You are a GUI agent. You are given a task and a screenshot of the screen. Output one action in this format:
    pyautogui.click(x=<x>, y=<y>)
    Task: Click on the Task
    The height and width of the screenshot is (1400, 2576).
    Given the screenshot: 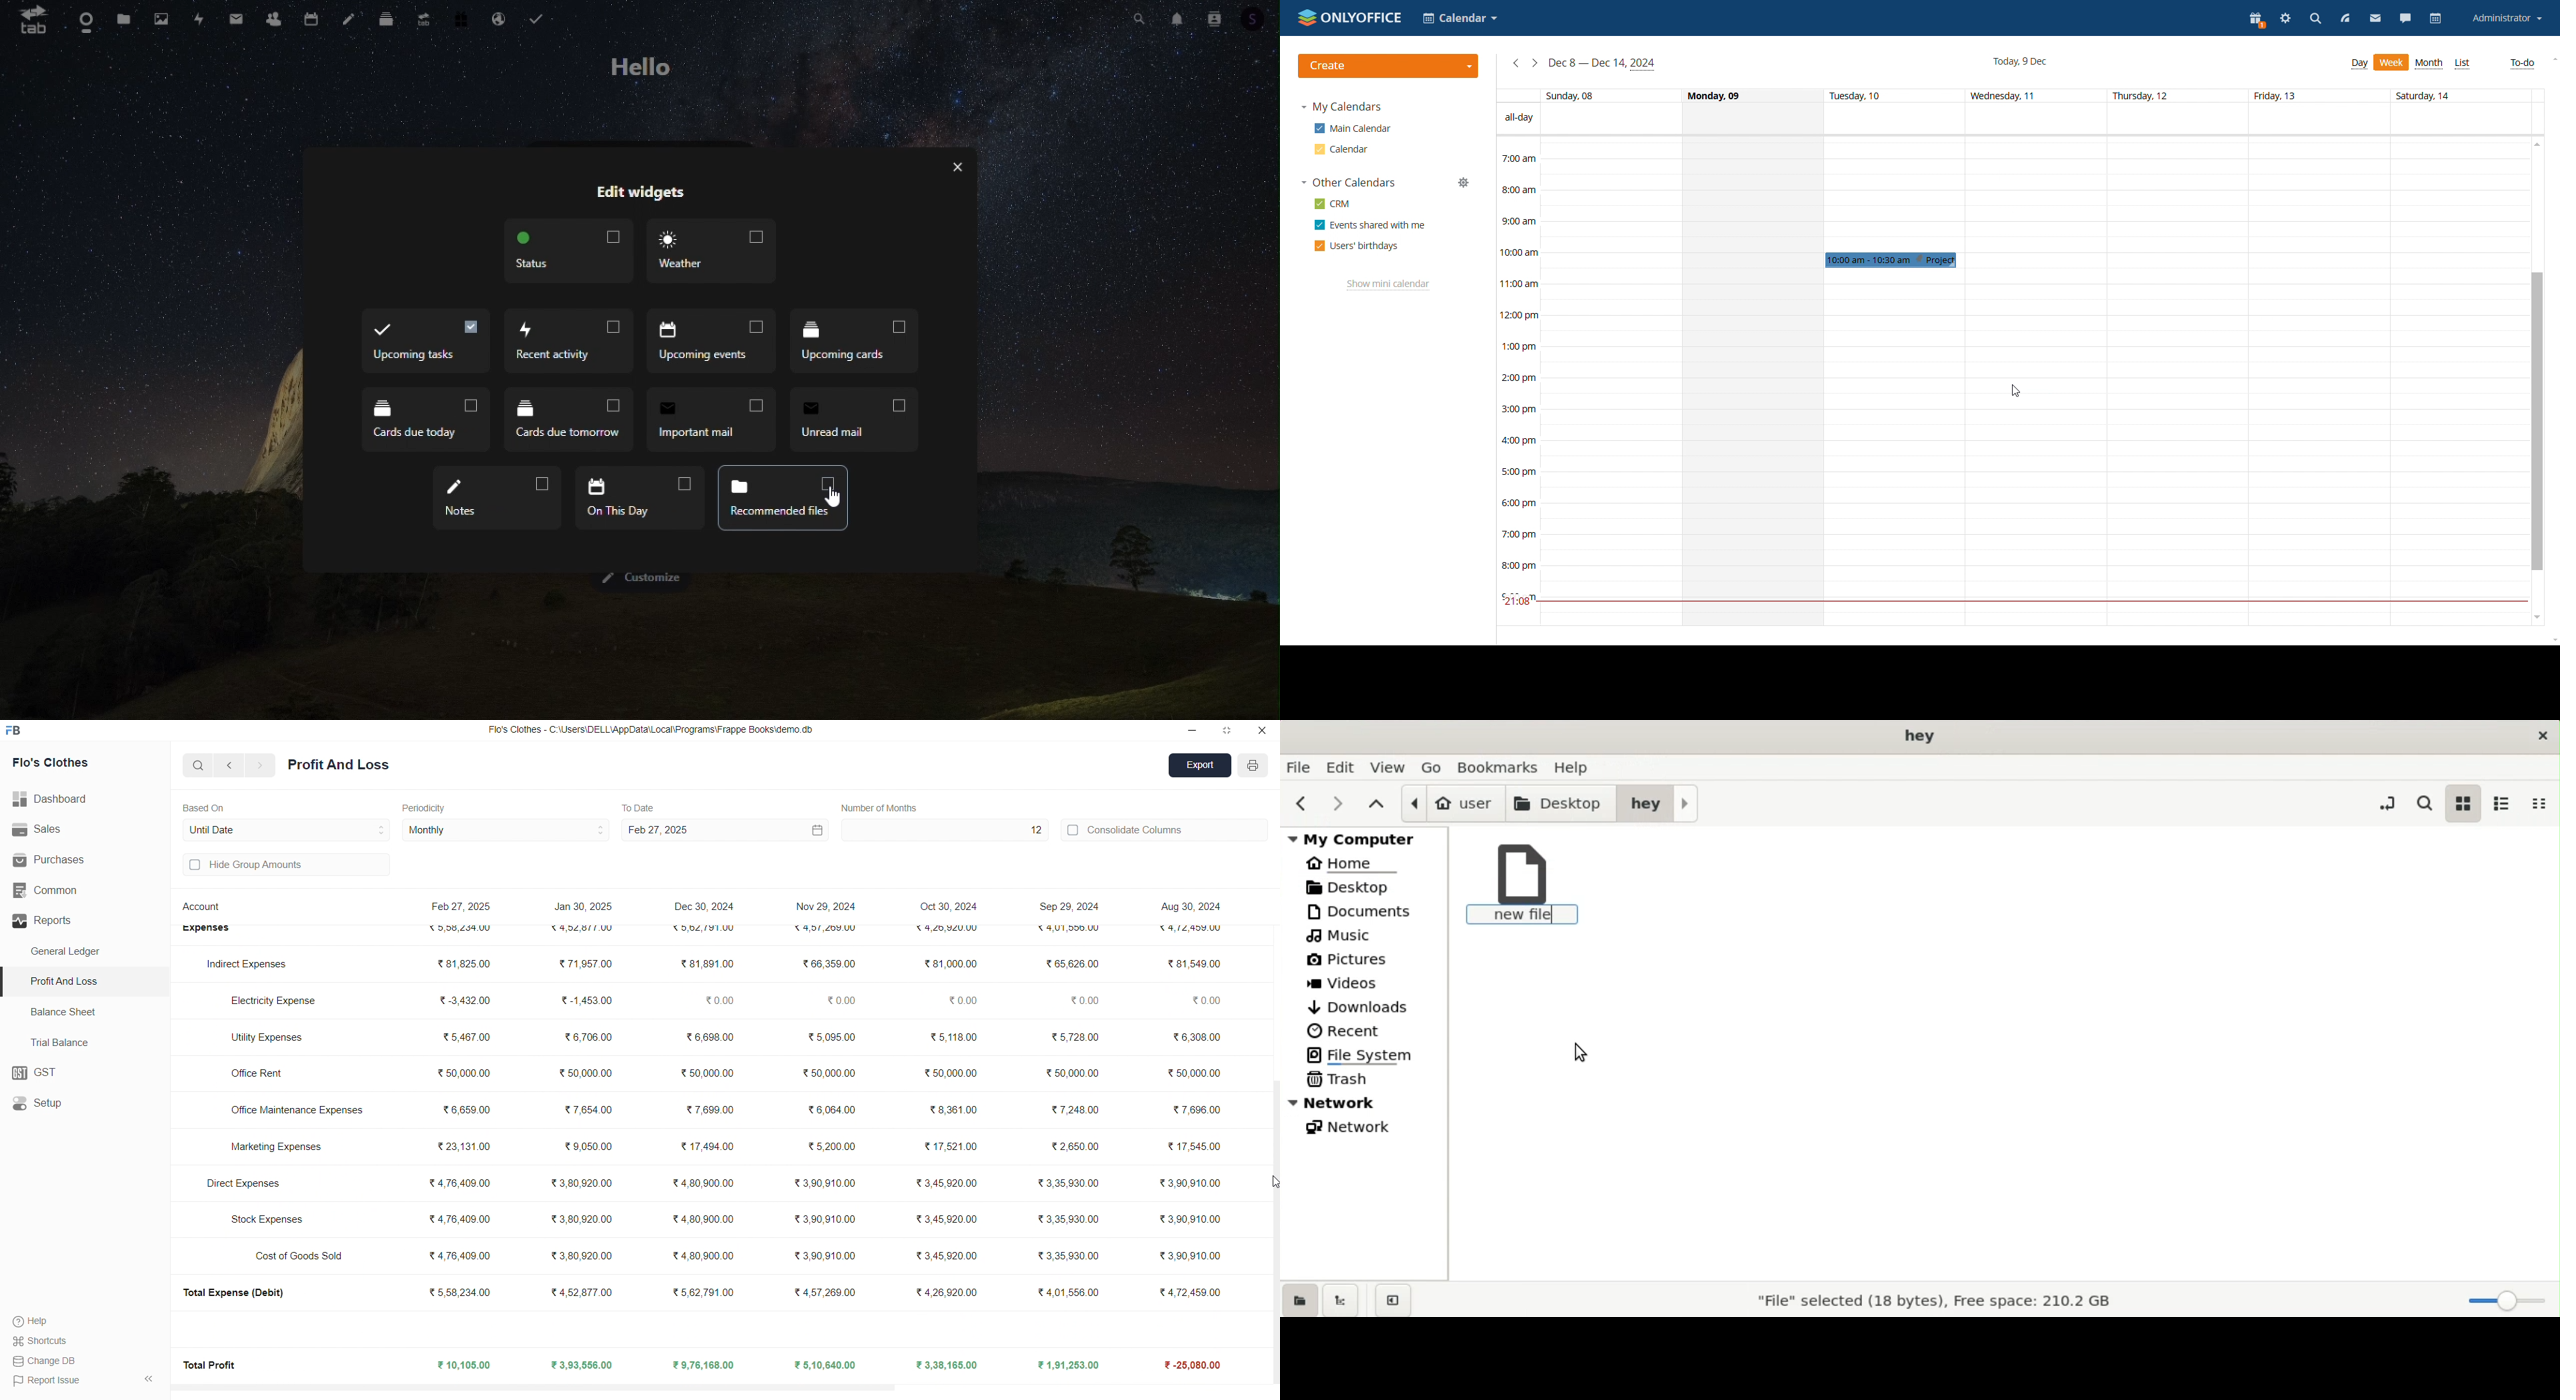 What is the action you would take?
    pyautogui.click(x=538, y=16)
    